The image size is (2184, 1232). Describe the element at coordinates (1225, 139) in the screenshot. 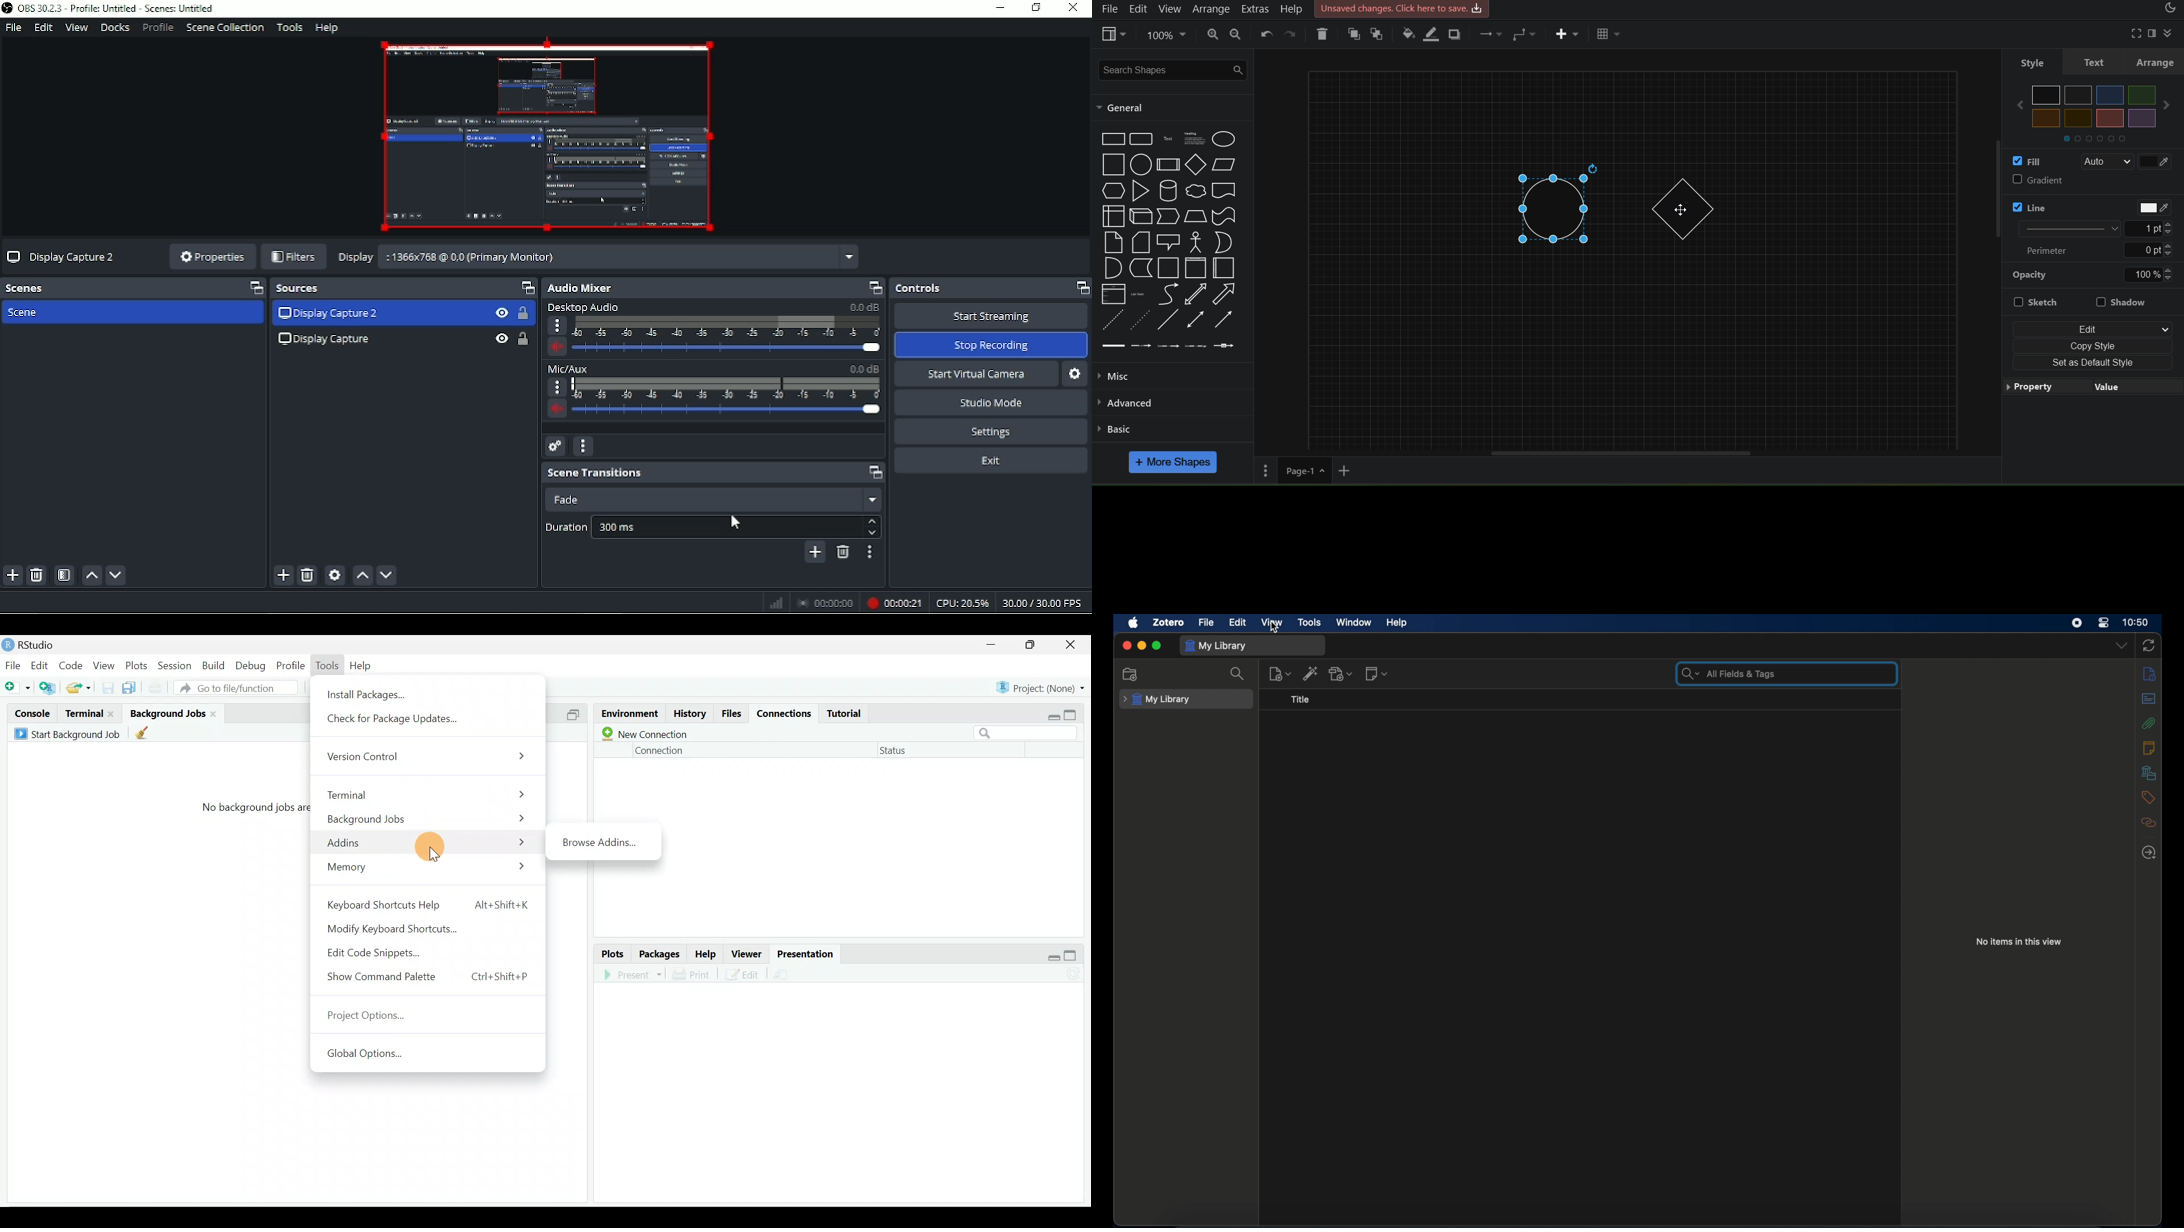

I see `Ellipse` at that location.